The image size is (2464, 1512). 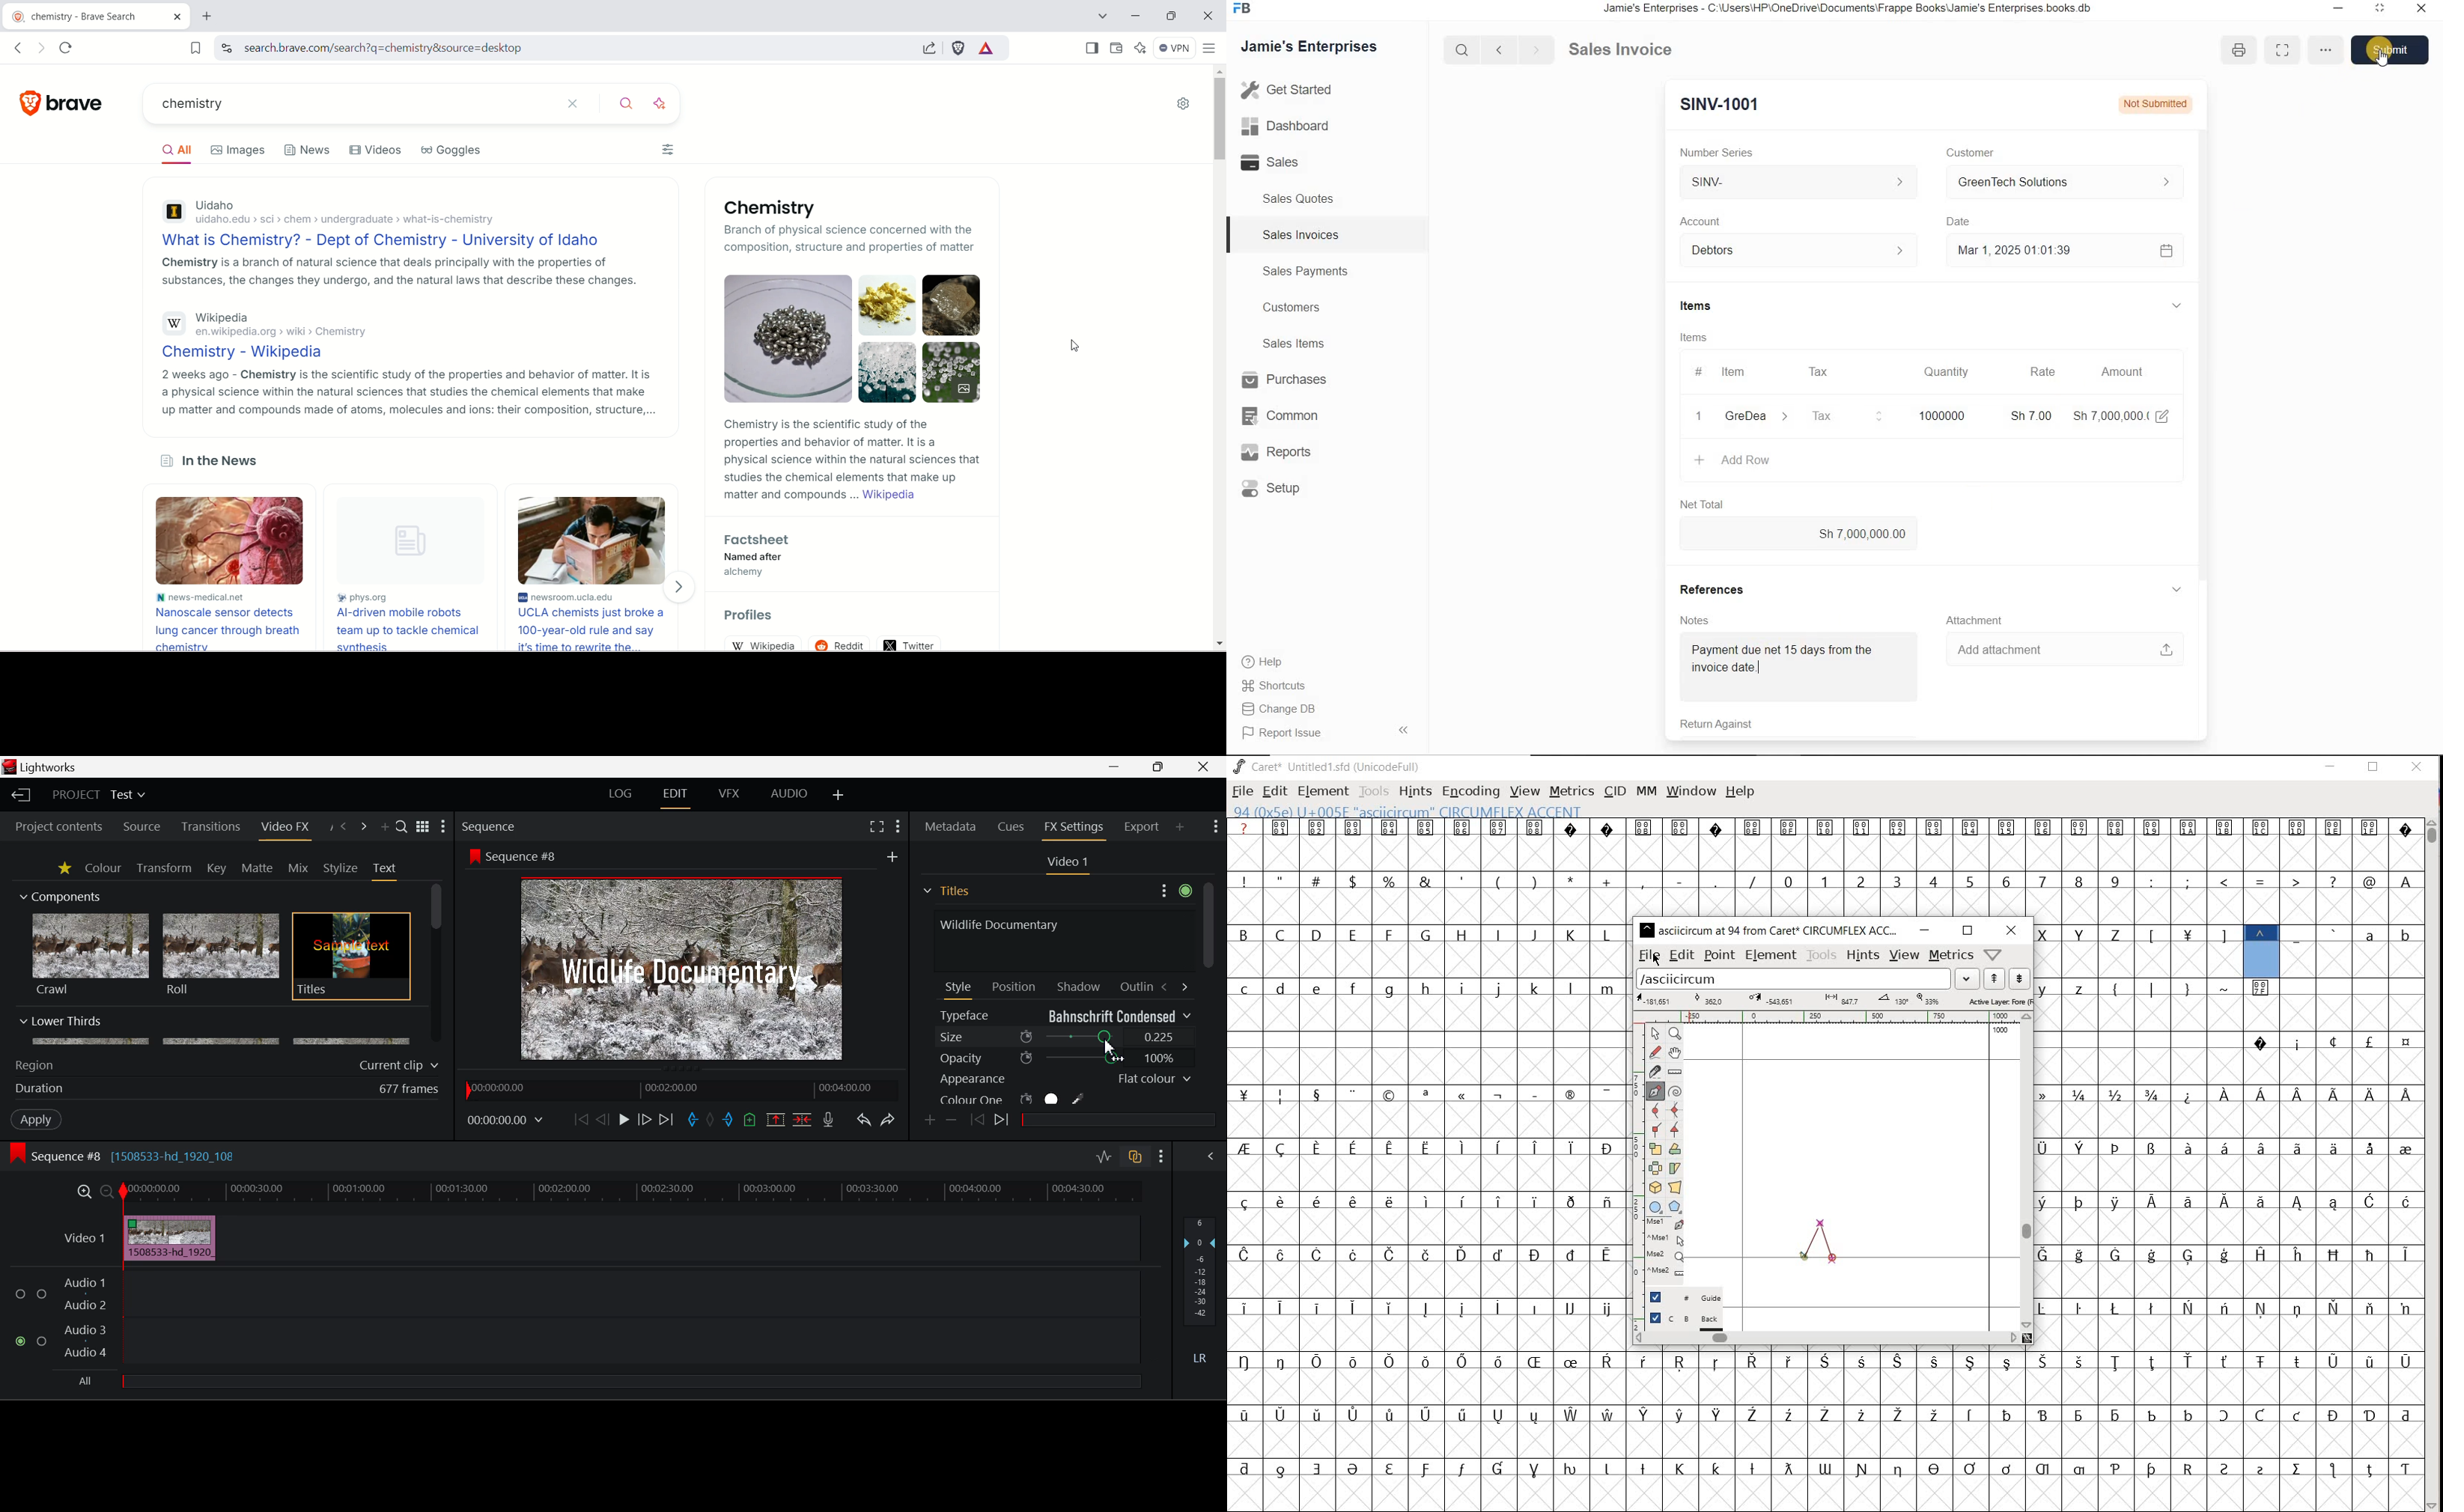 What do you see at coordinates (402, 1066) in the screenshot?
I see `Current clip` at bounding box center [402, 1066].